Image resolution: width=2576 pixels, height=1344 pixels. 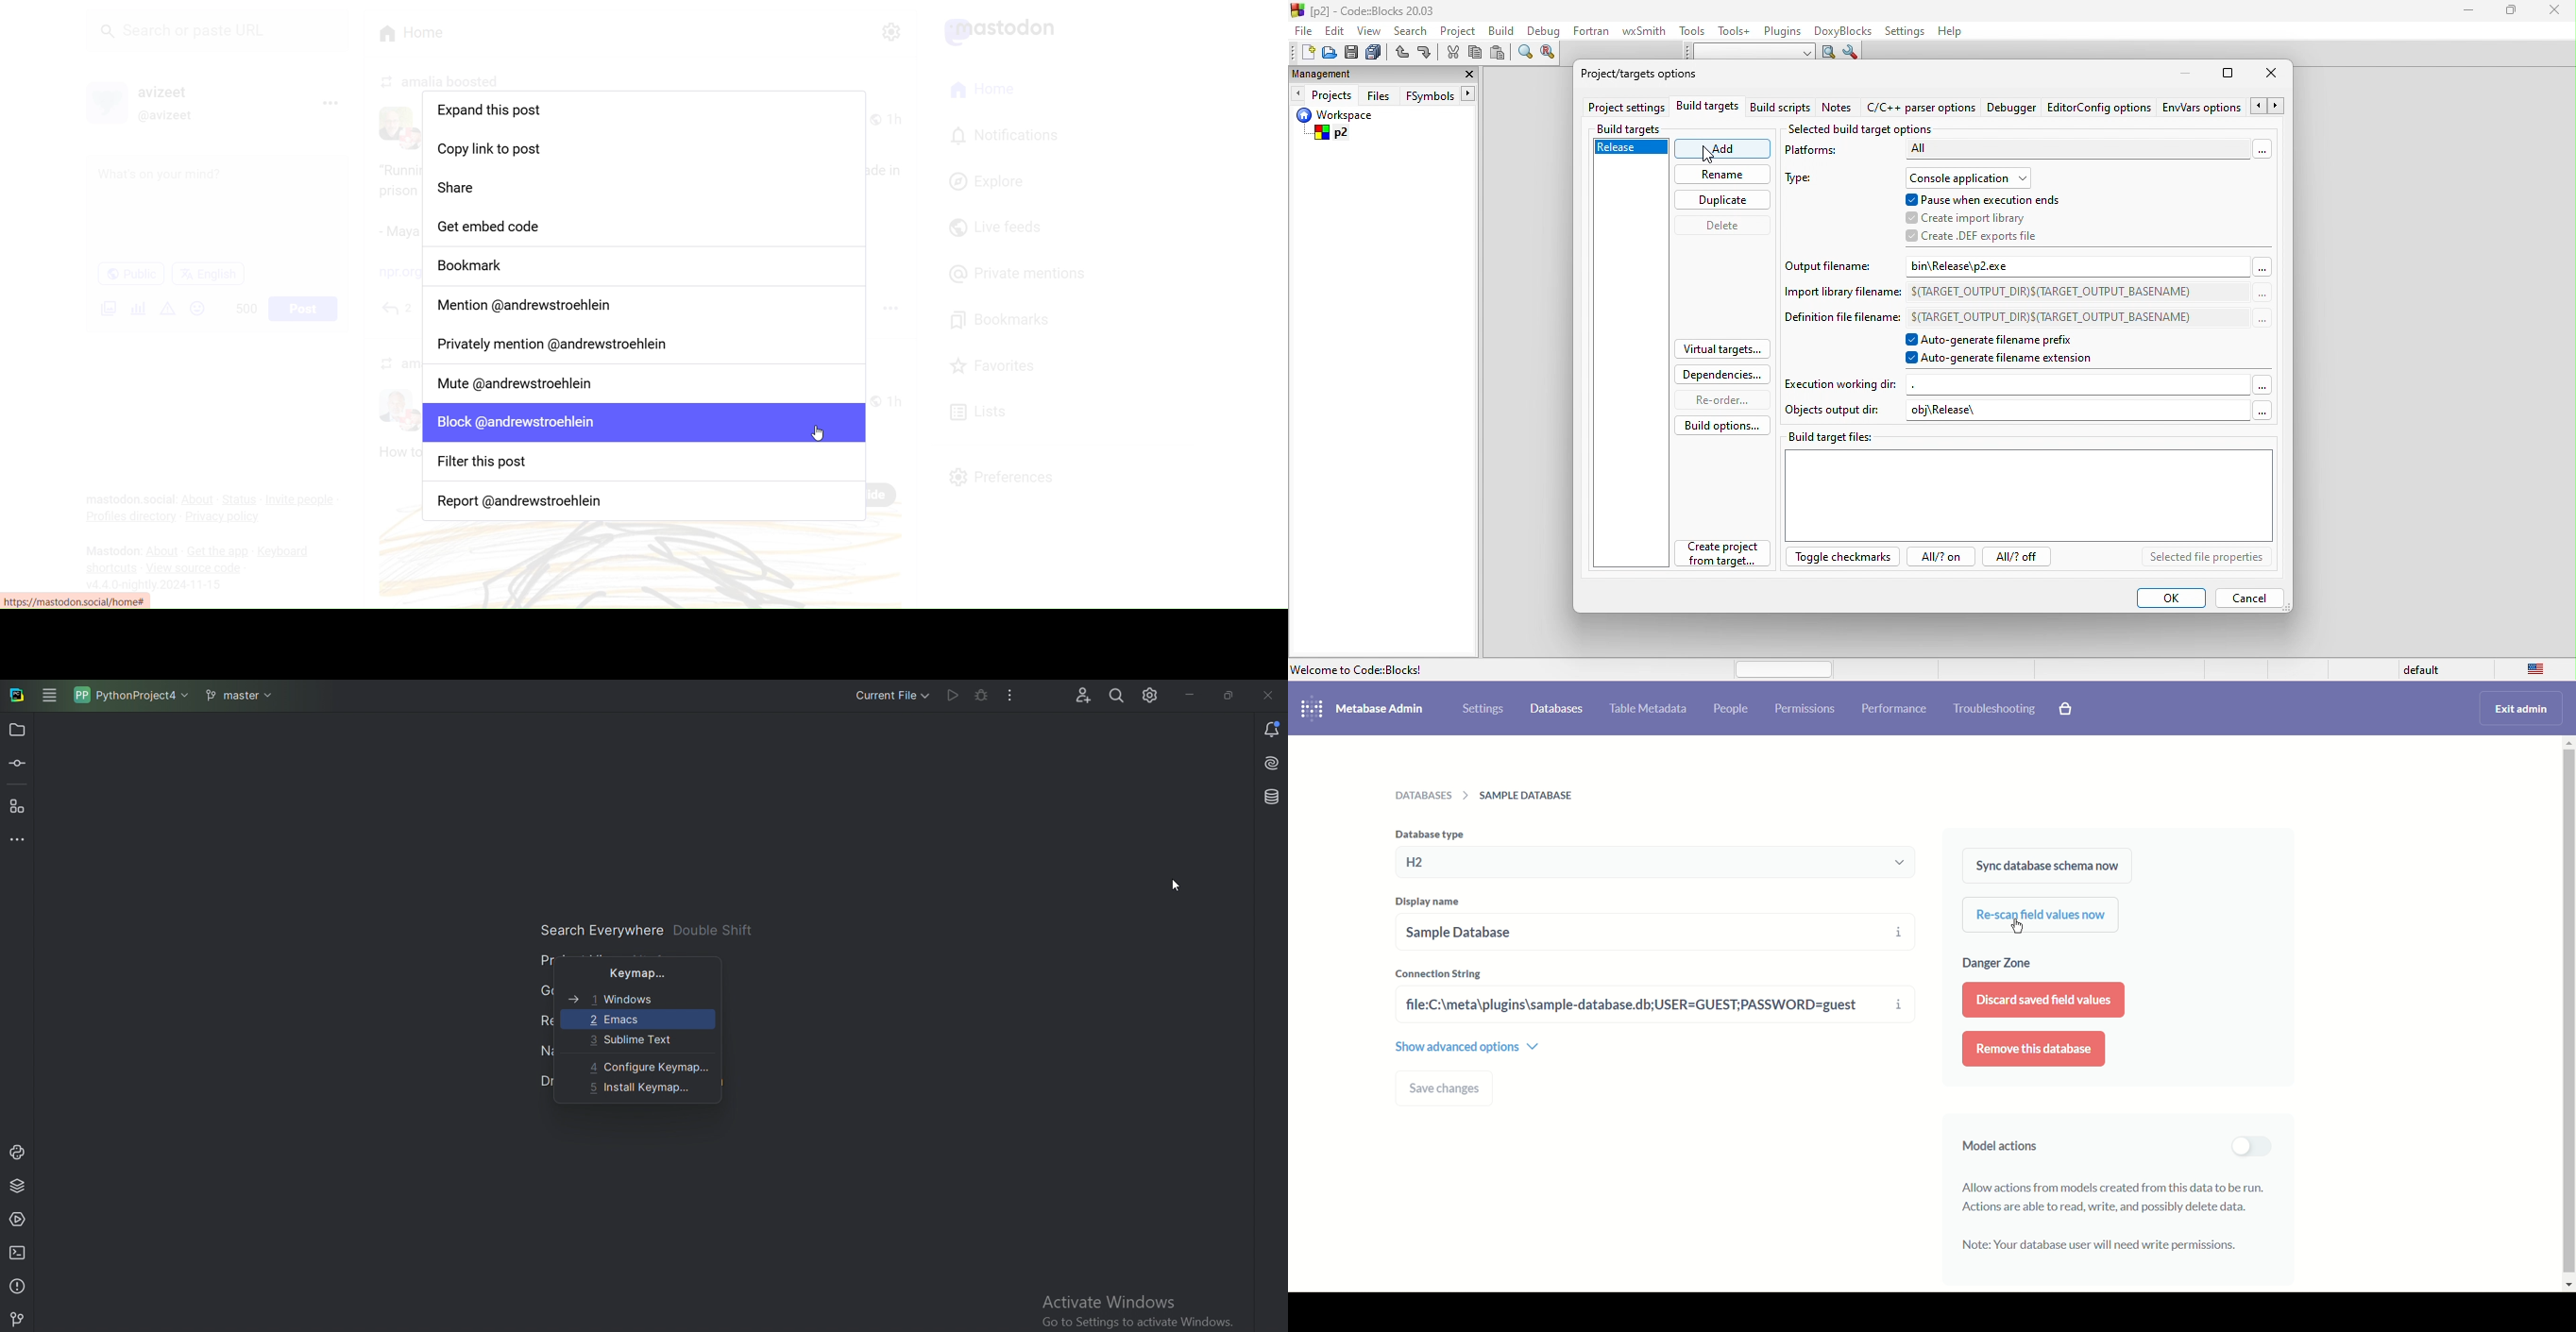 What do you see at coordinates (1950, 33) in the screenshot?
I see `help` at bounding box center [1950, 33].